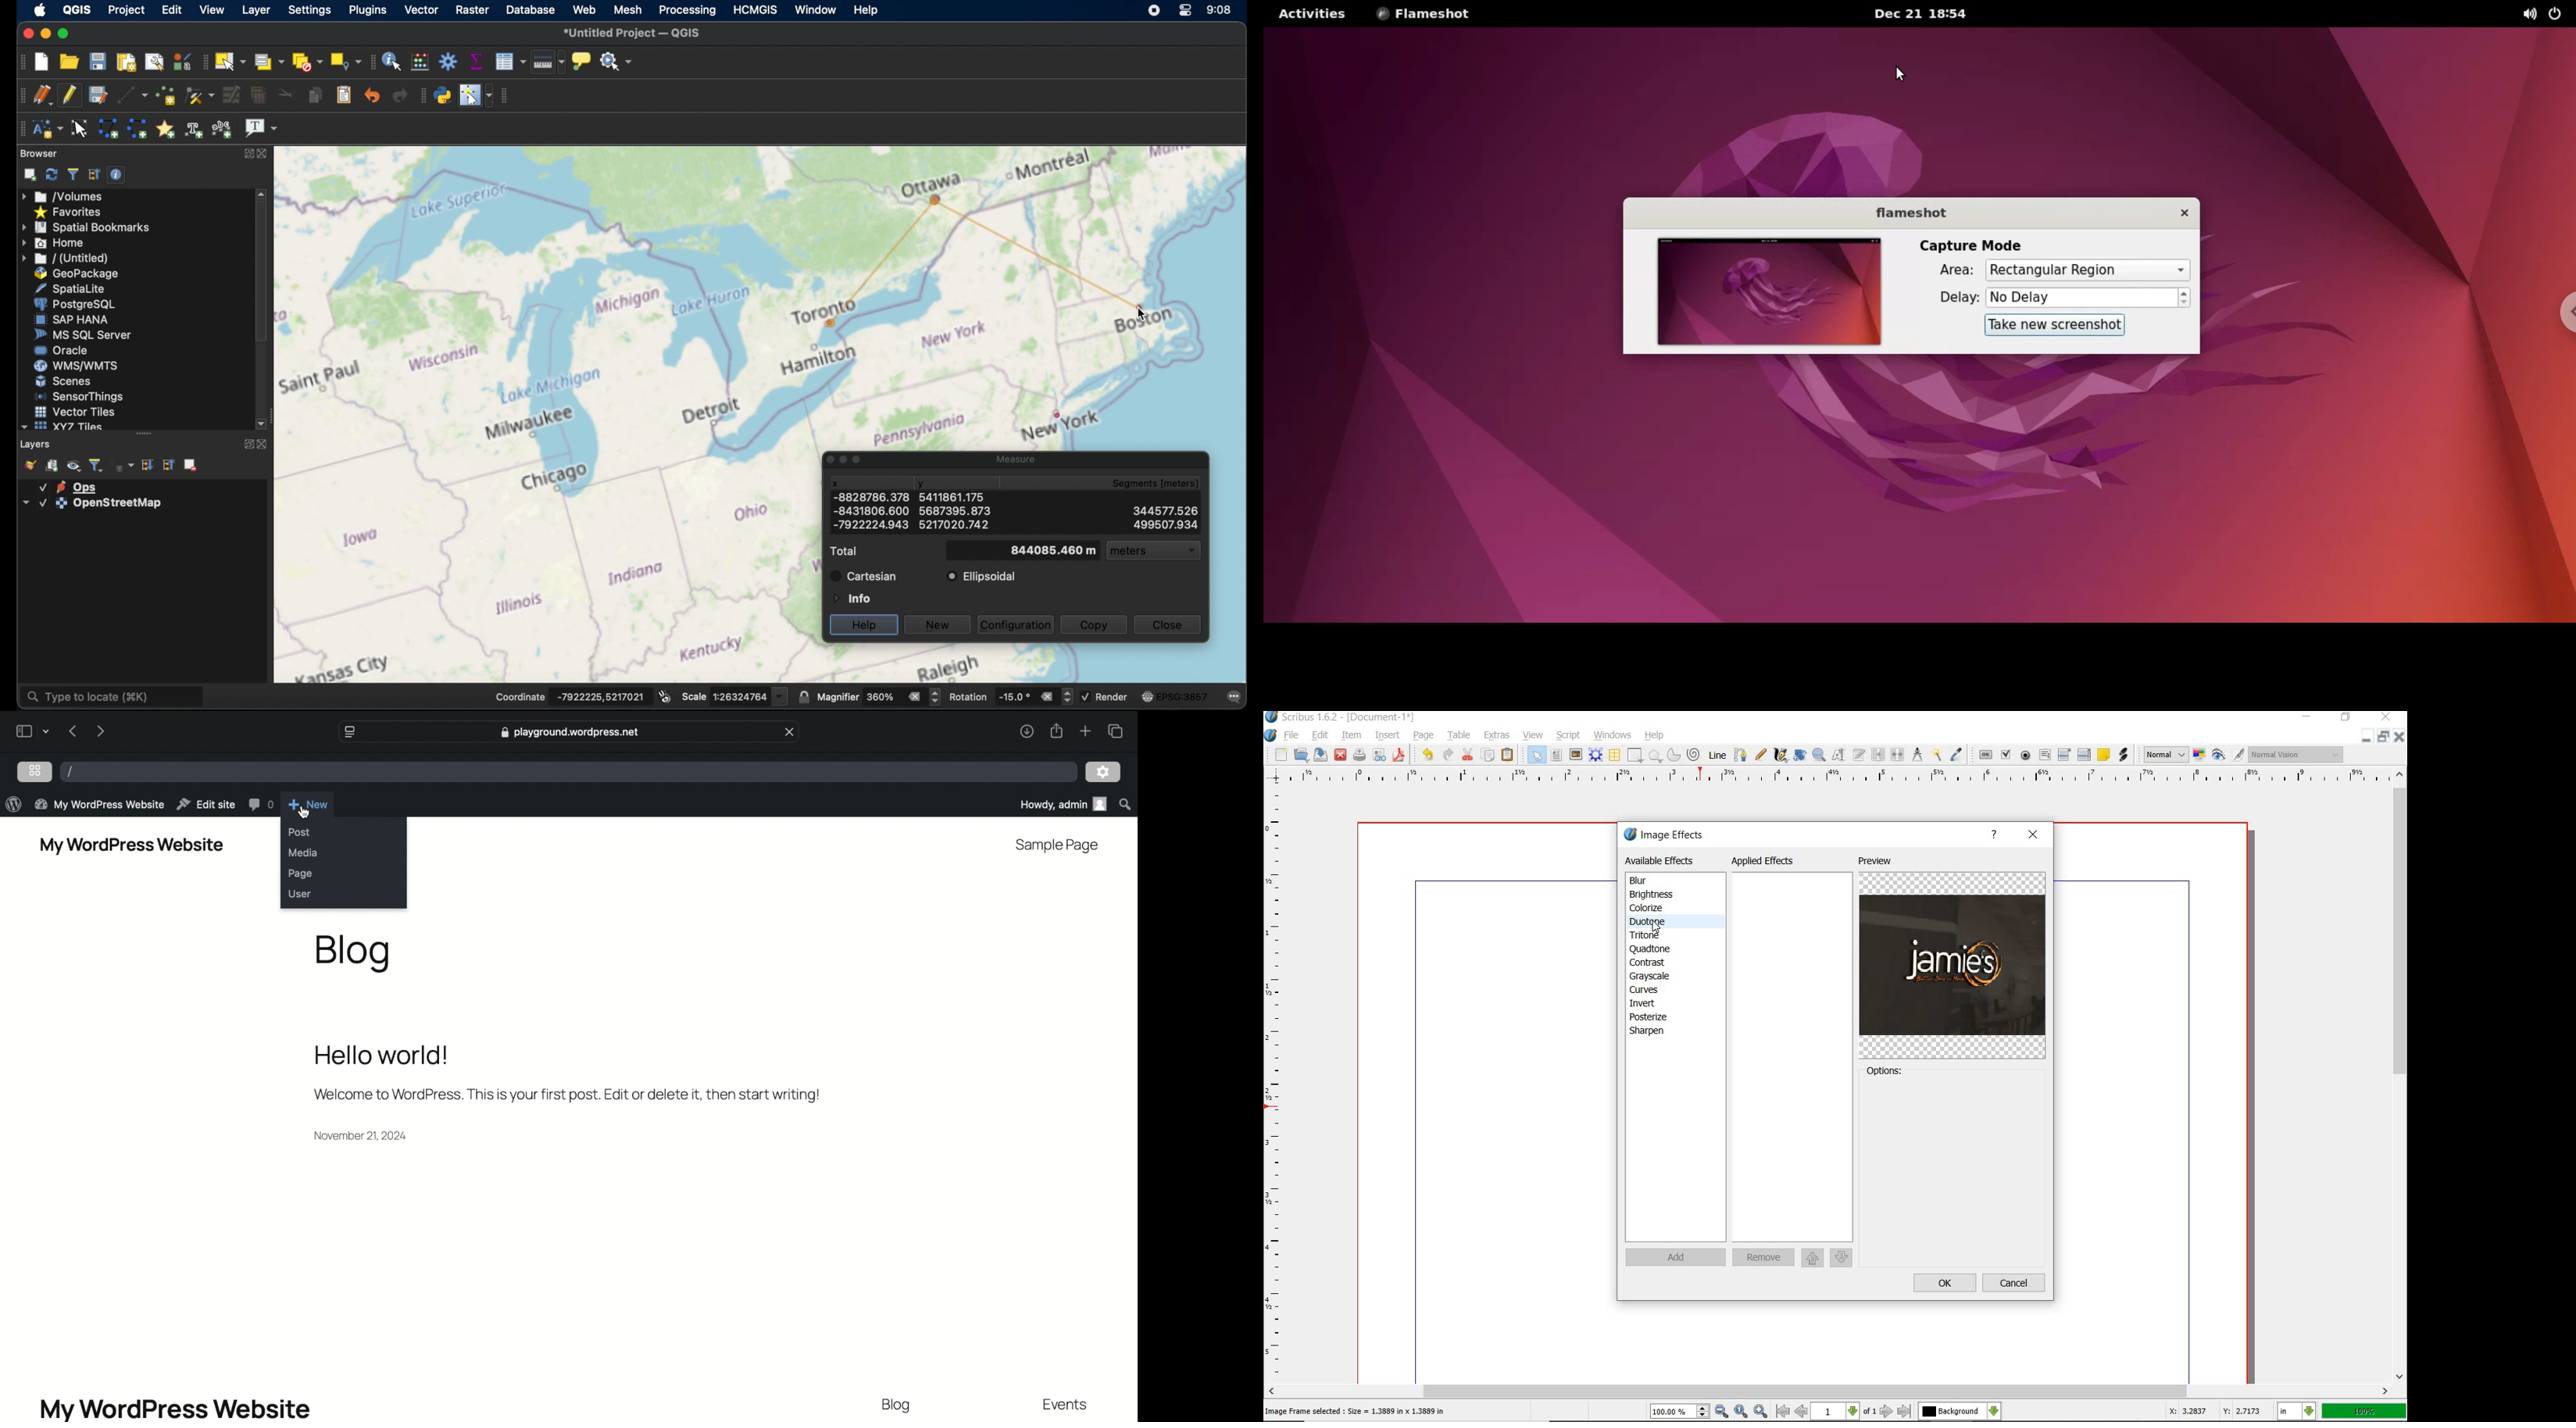 This screenshot has height=1428, width=2576. What do you see at coordinates (1709, 1411) in the screenshot?
I see `zoom in/zoom to/zoom out` at bounding box center [1709, 1411].